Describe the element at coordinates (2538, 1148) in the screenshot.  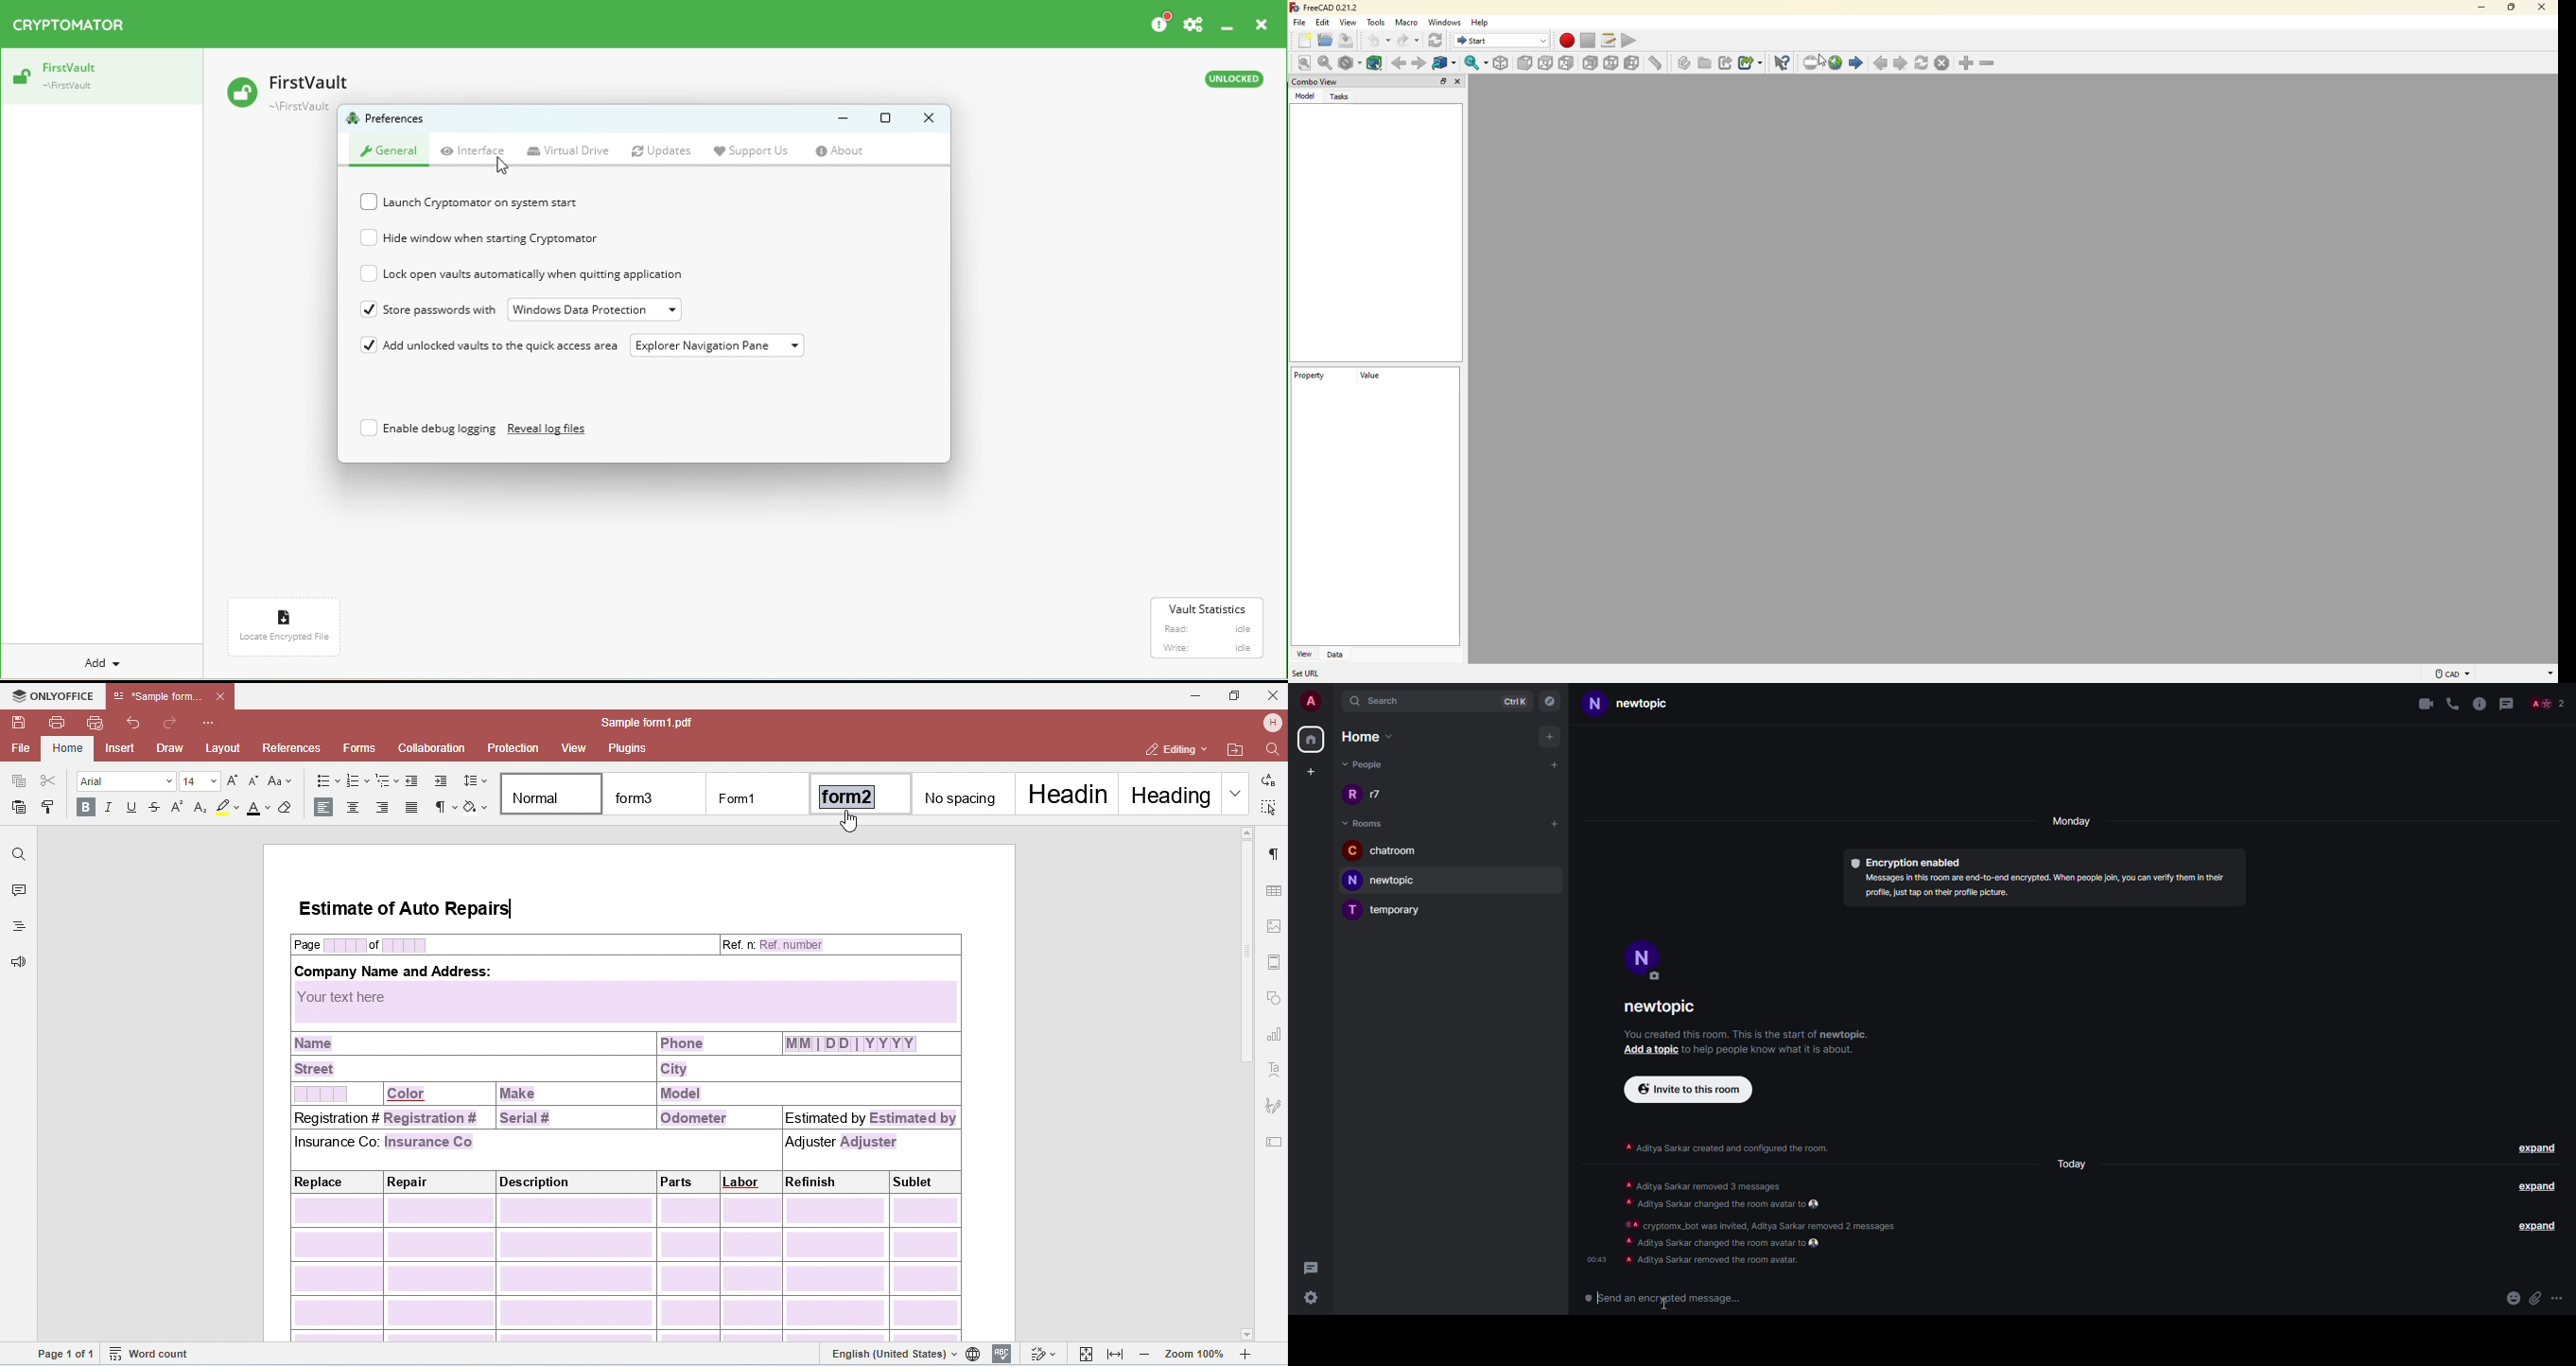
I see `expand` at that location.